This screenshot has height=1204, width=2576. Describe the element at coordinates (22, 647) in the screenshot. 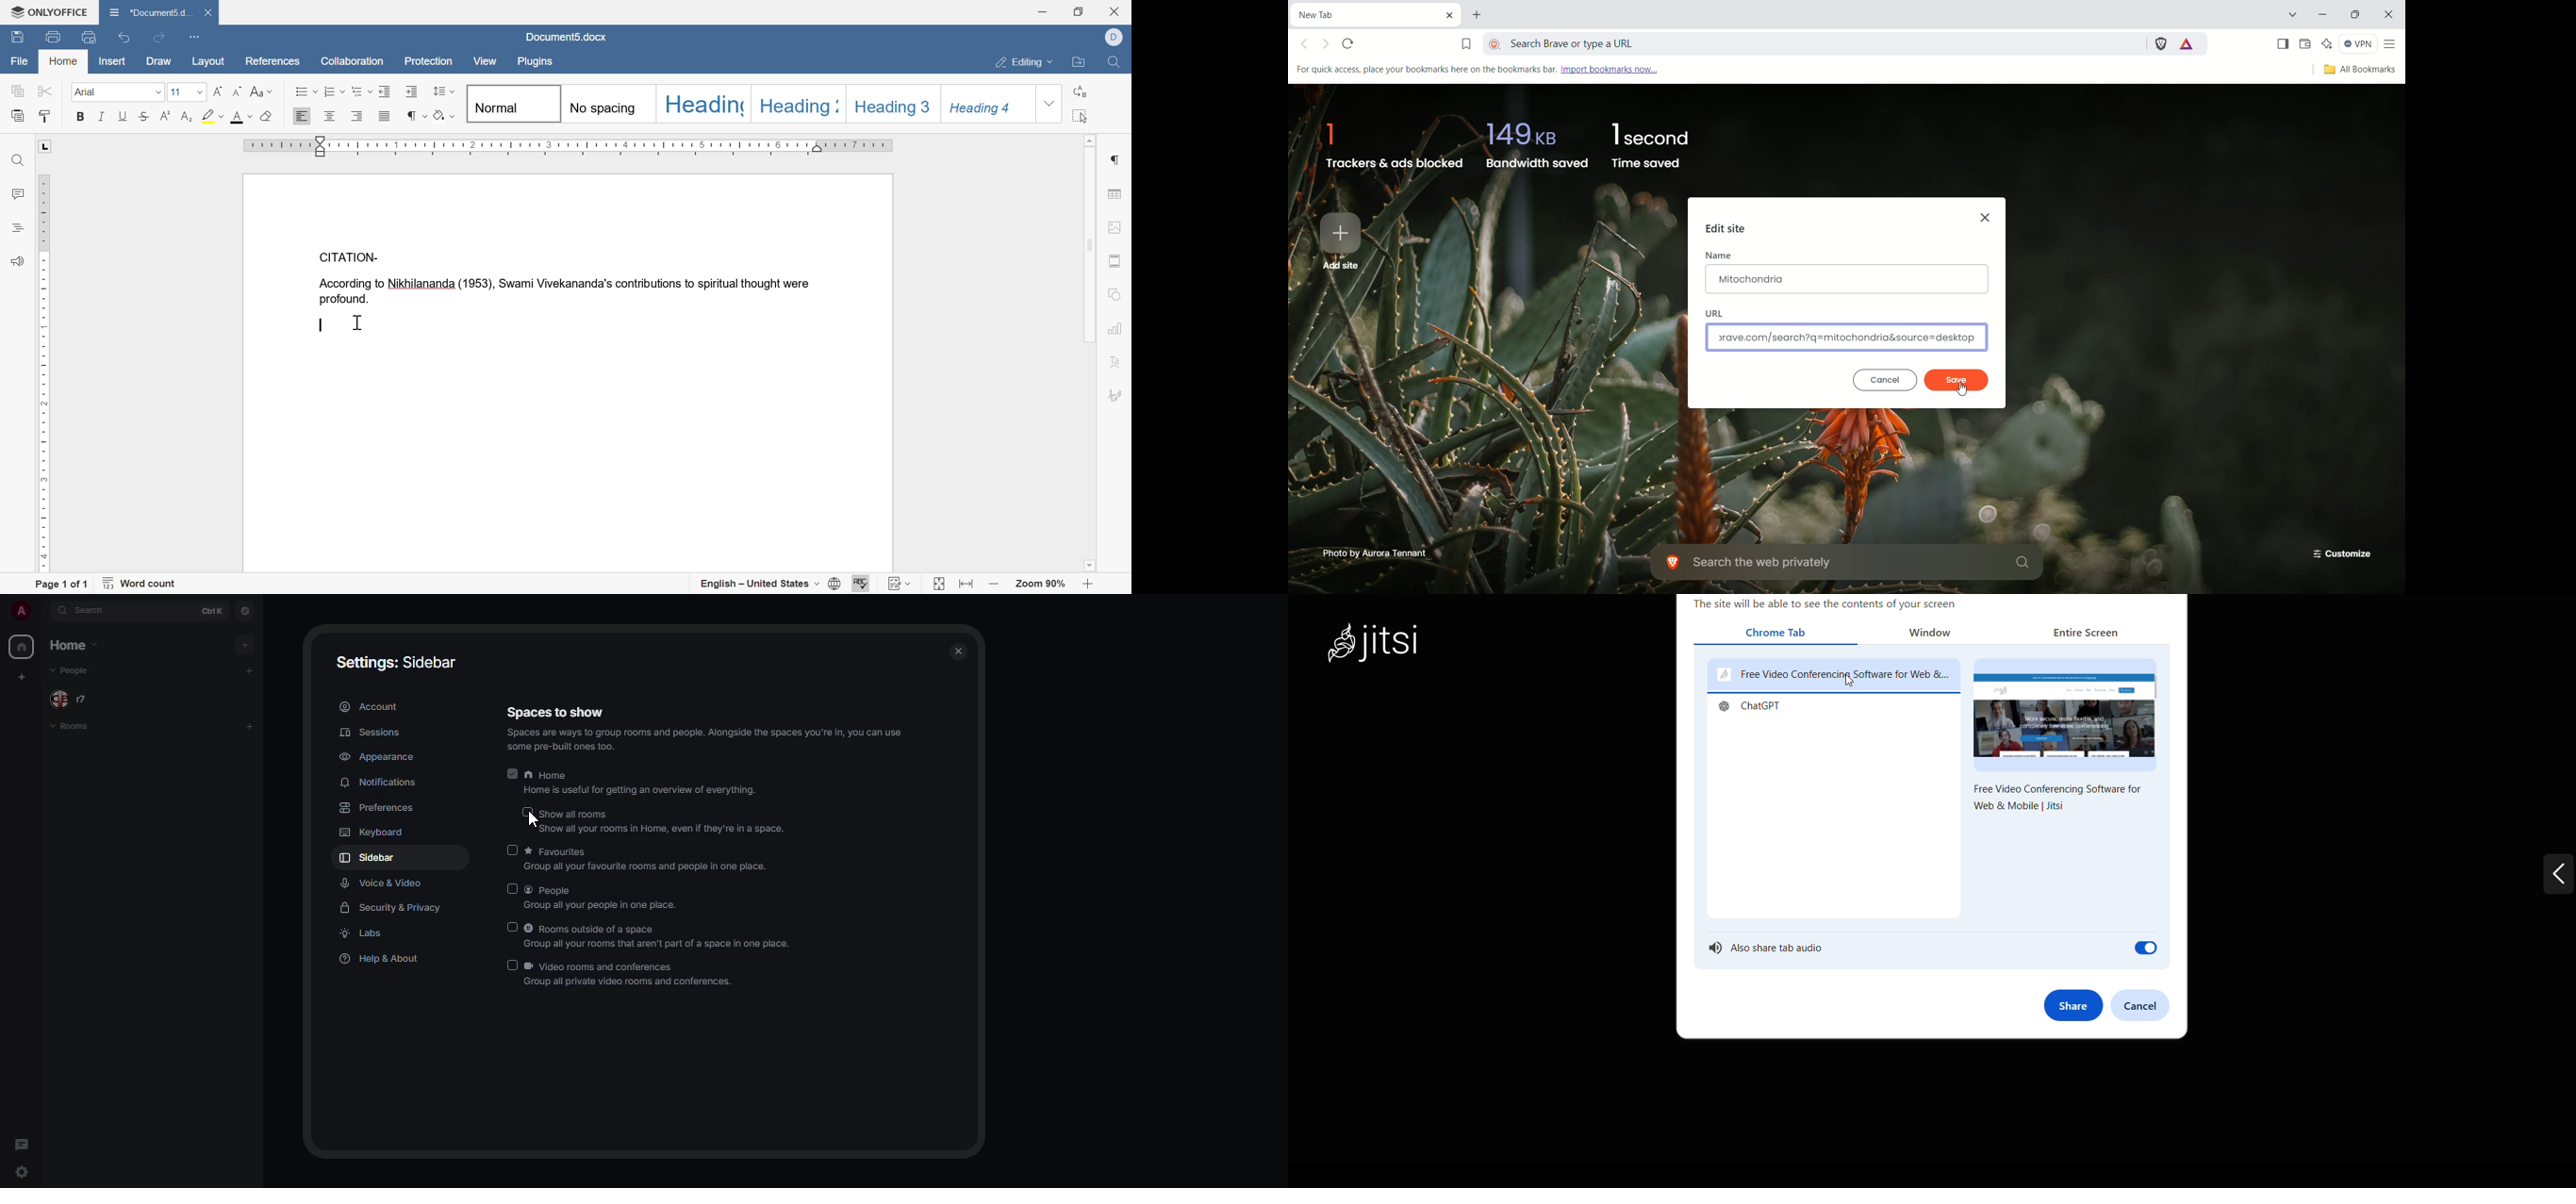

I see `home` at that location.